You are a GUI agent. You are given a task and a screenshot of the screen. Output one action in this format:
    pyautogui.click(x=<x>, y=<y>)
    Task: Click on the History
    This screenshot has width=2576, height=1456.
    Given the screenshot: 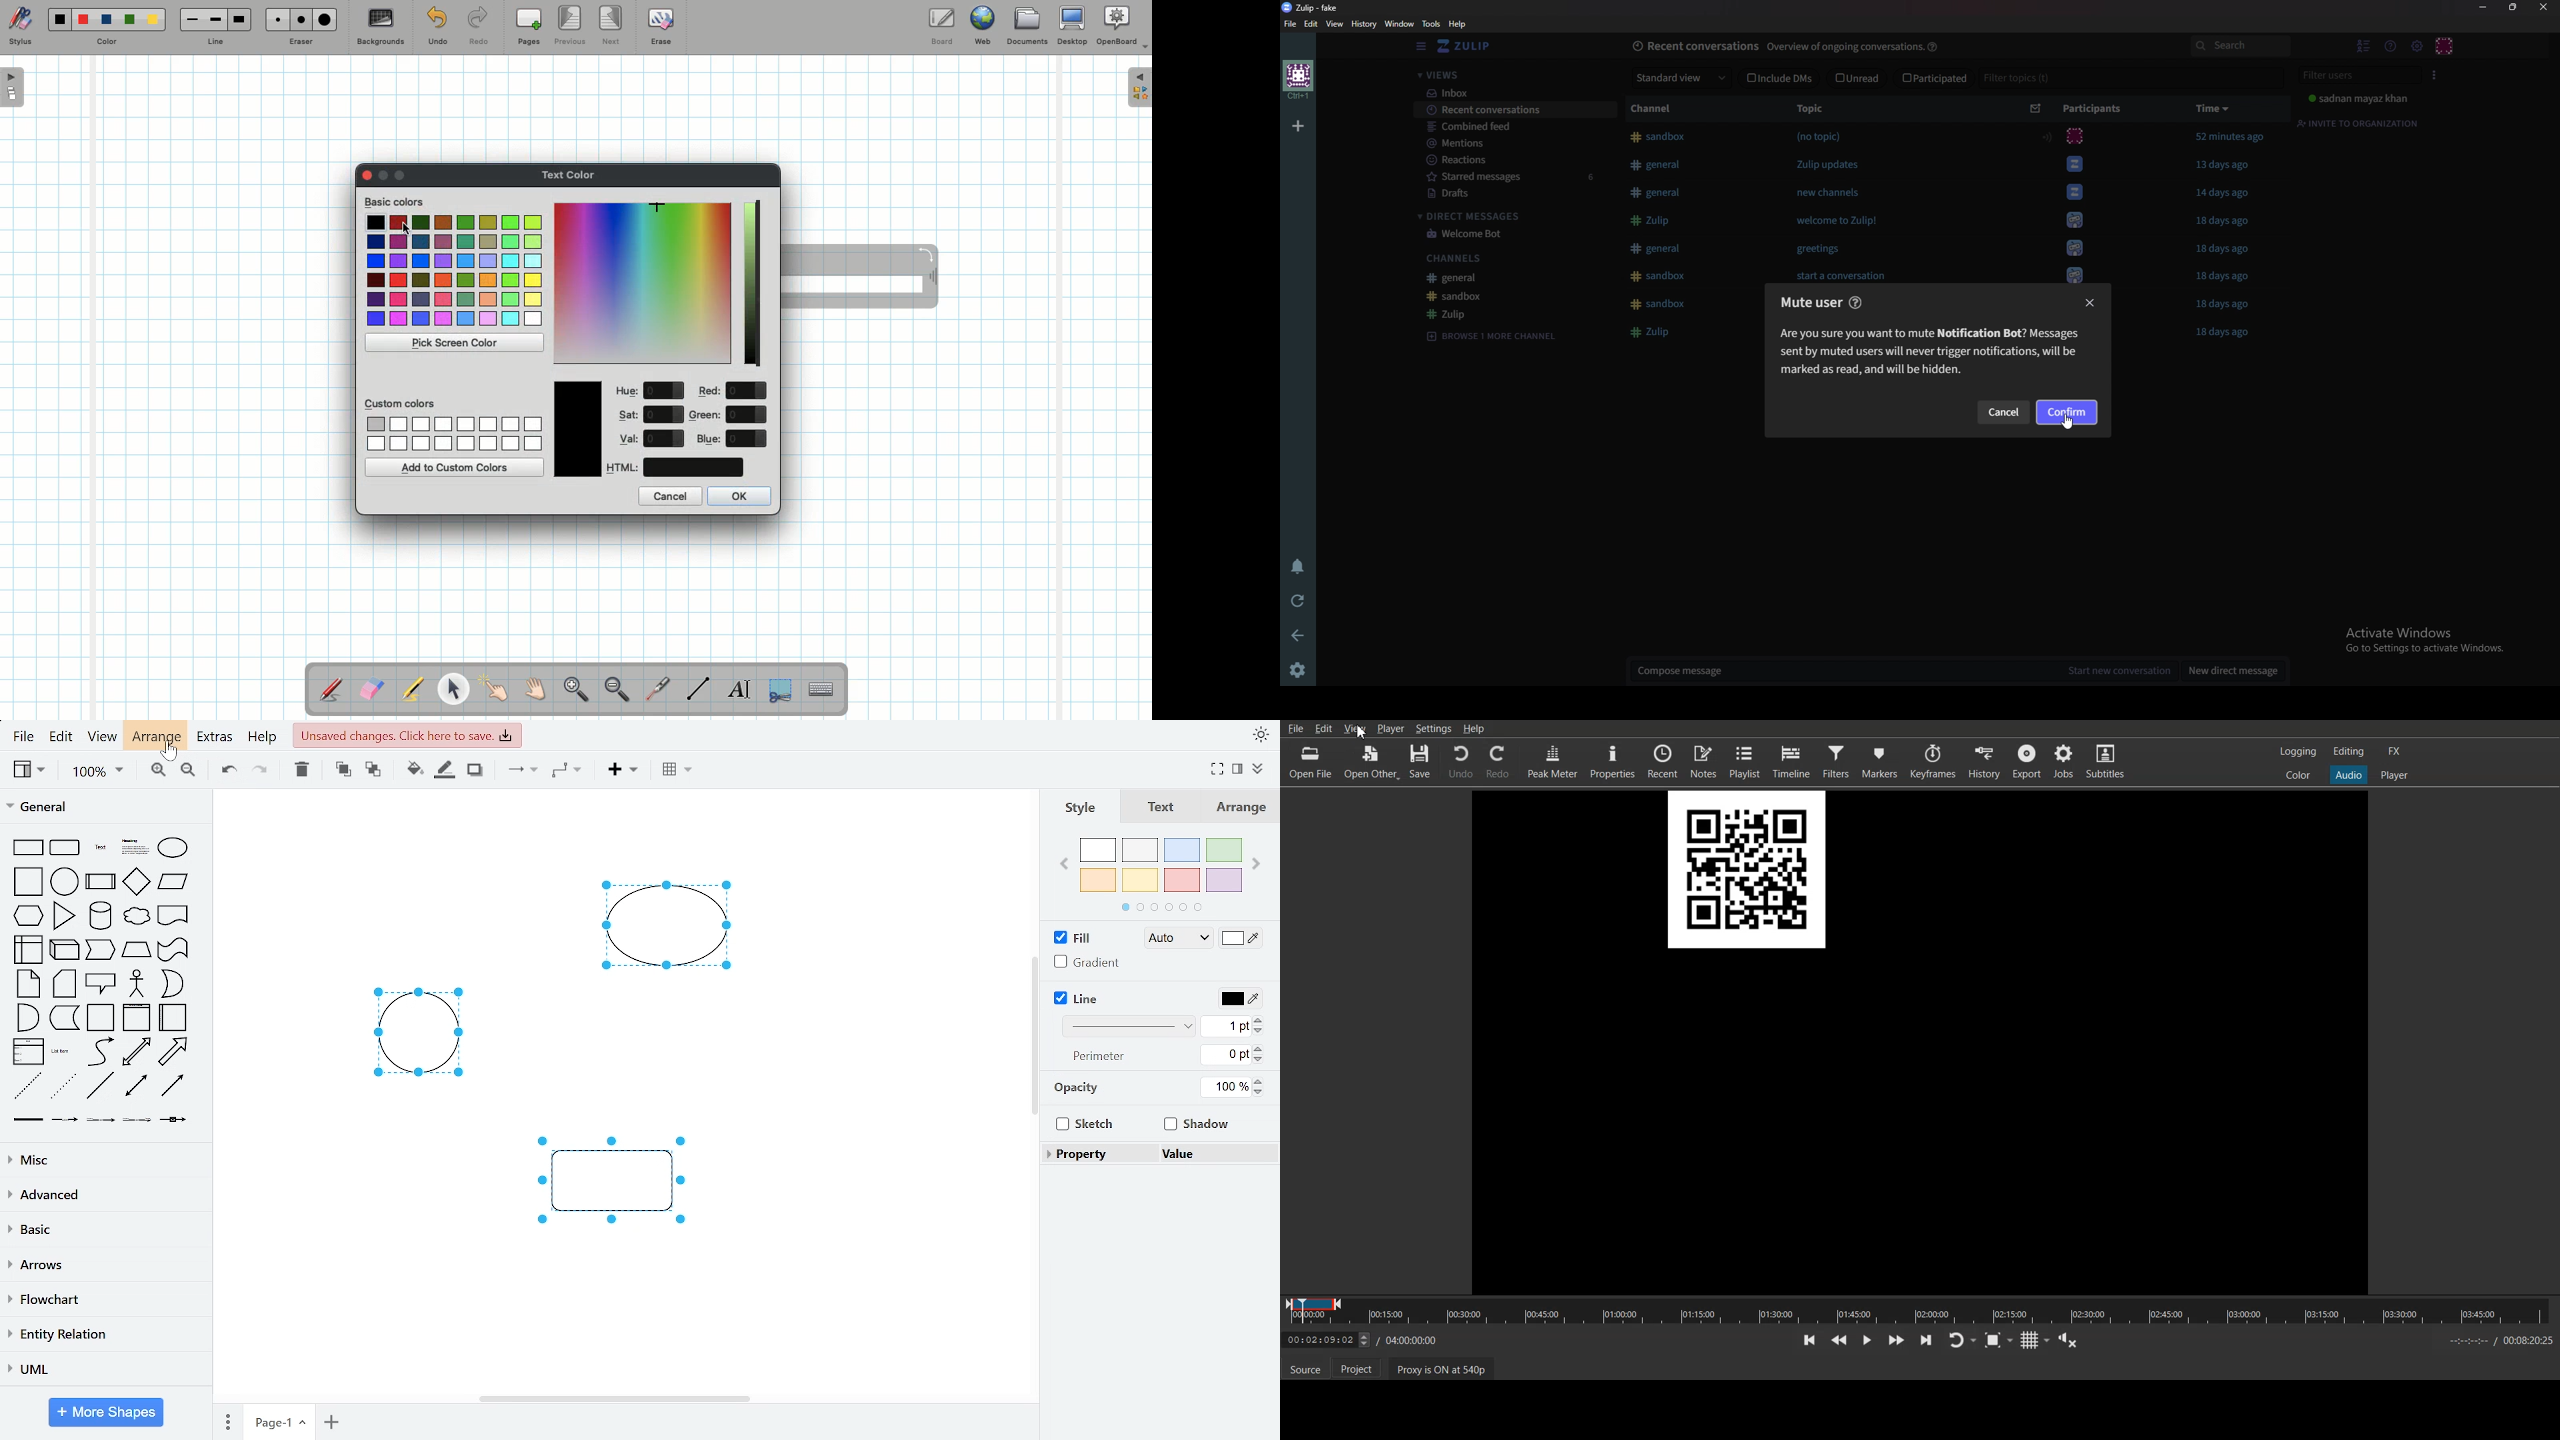 What is the action you would take?
    pyautogui.click(x=1983, y=761)
    